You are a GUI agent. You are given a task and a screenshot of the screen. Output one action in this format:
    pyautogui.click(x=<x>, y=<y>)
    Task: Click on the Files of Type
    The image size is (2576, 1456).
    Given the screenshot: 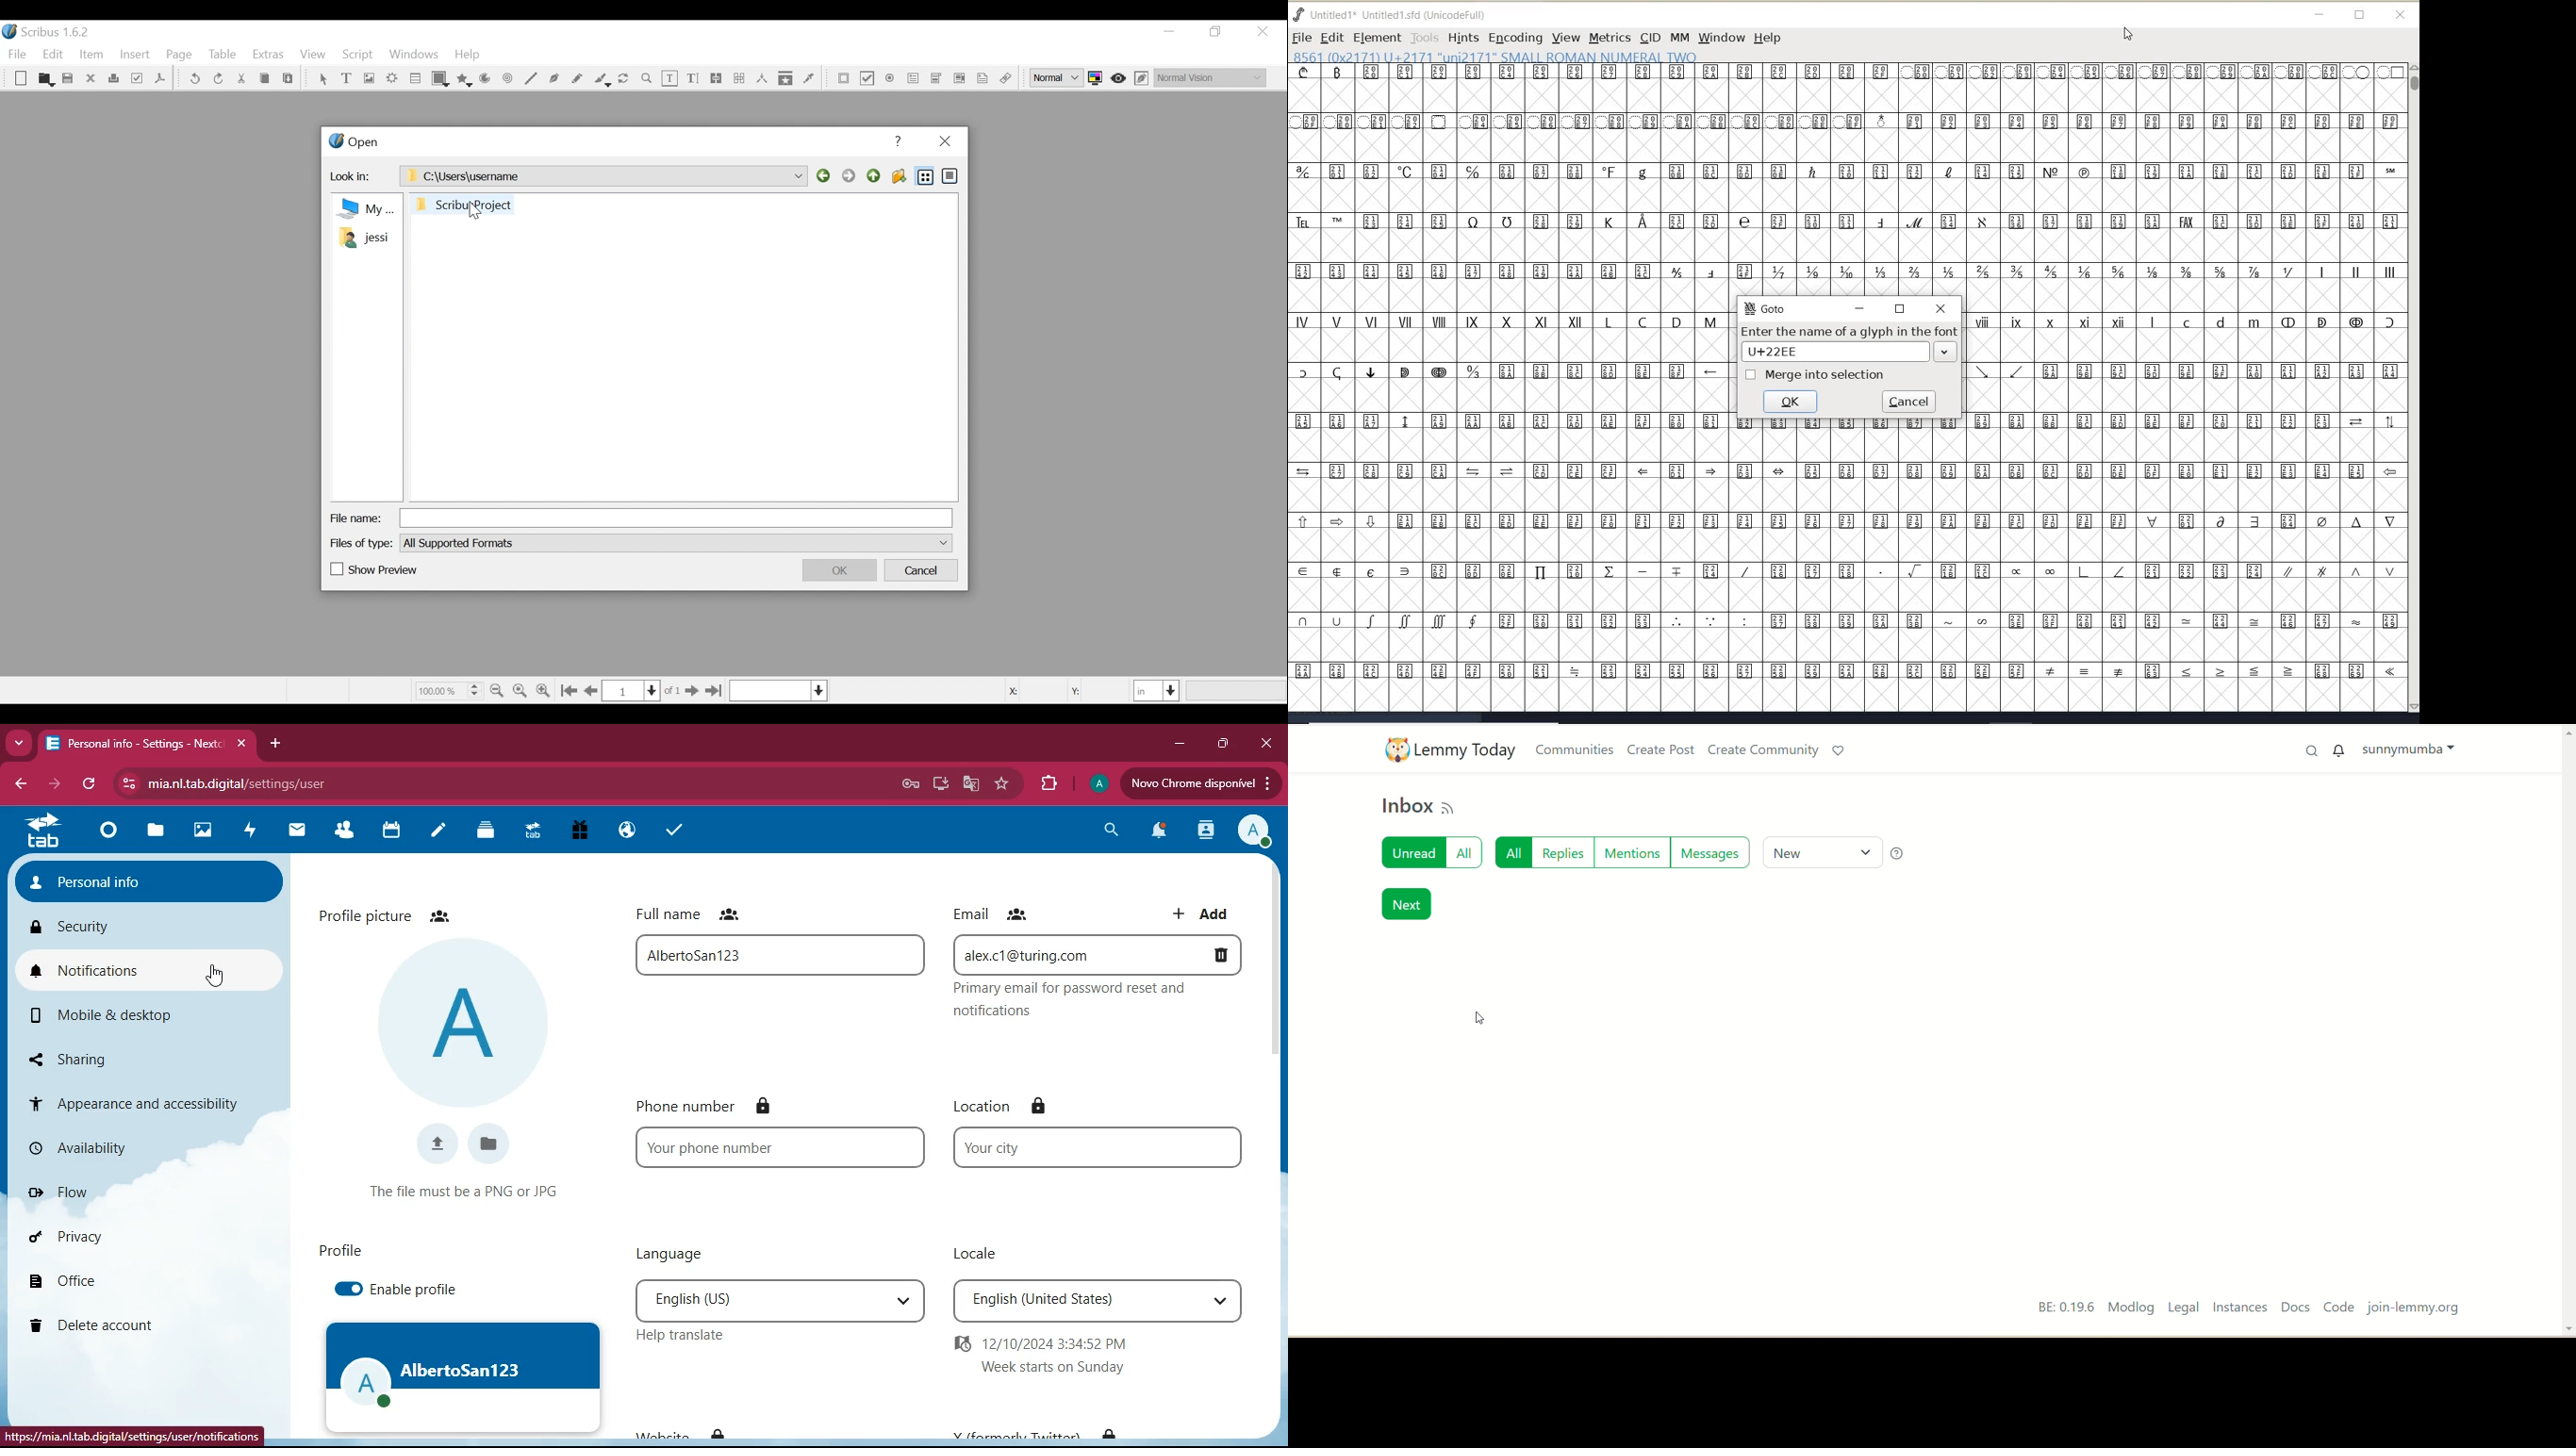 What is the action you would take?
    pyautogui.click(x=363, y=542)
    